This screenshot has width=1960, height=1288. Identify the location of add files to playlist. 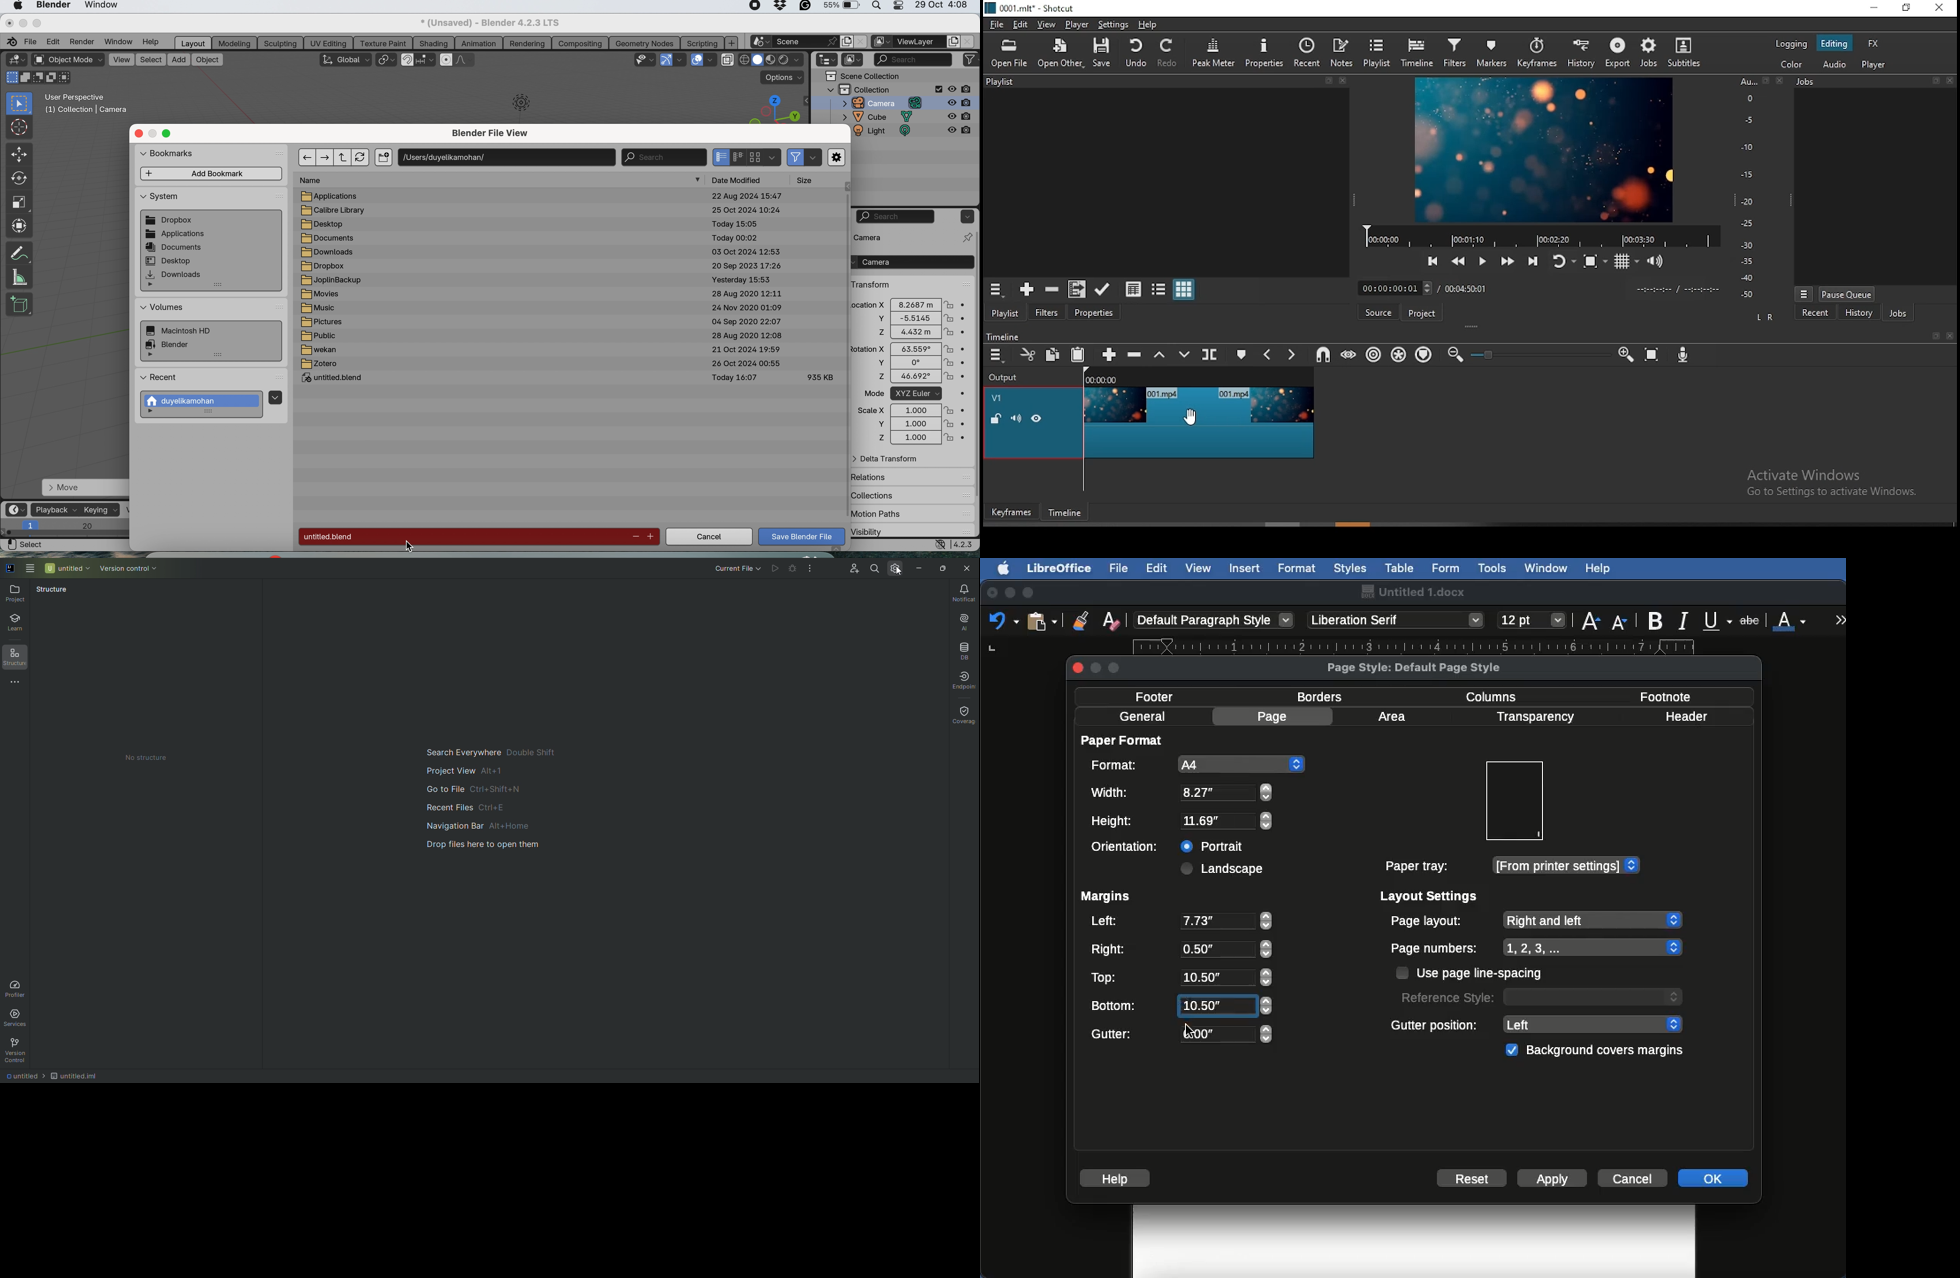
(1076, 289).